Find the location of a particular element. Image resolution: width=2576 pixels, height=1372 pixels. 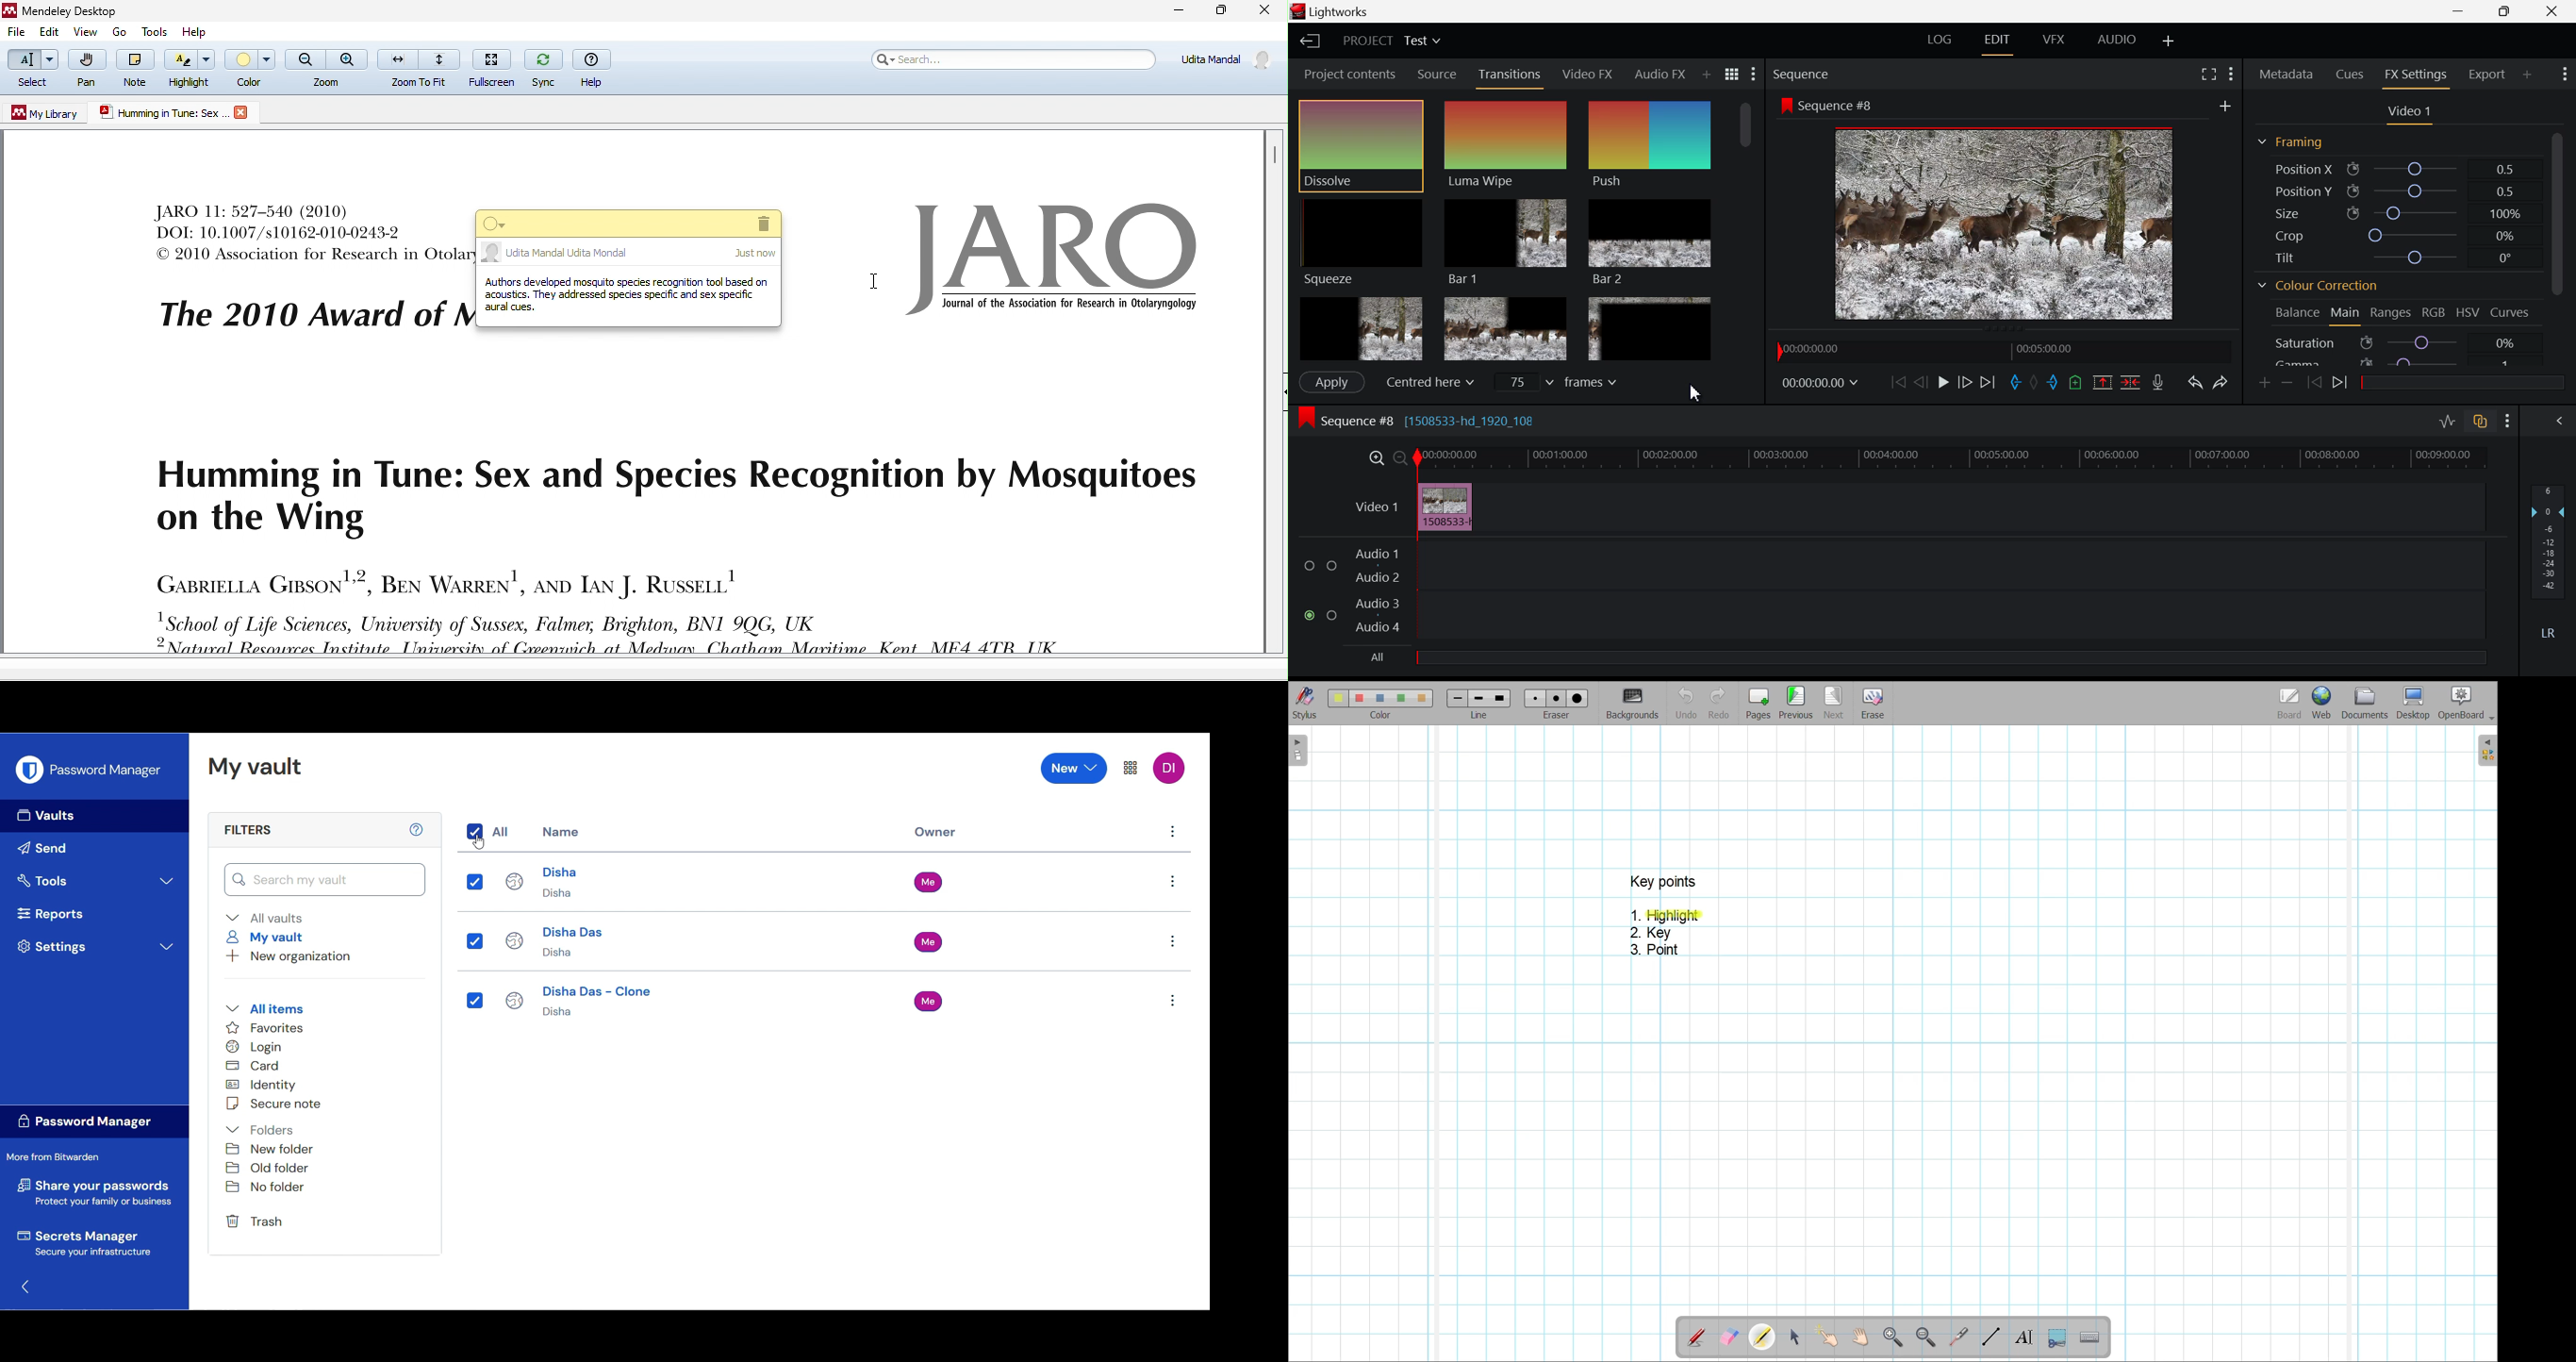

DI is located at coordinates (1169, 767).